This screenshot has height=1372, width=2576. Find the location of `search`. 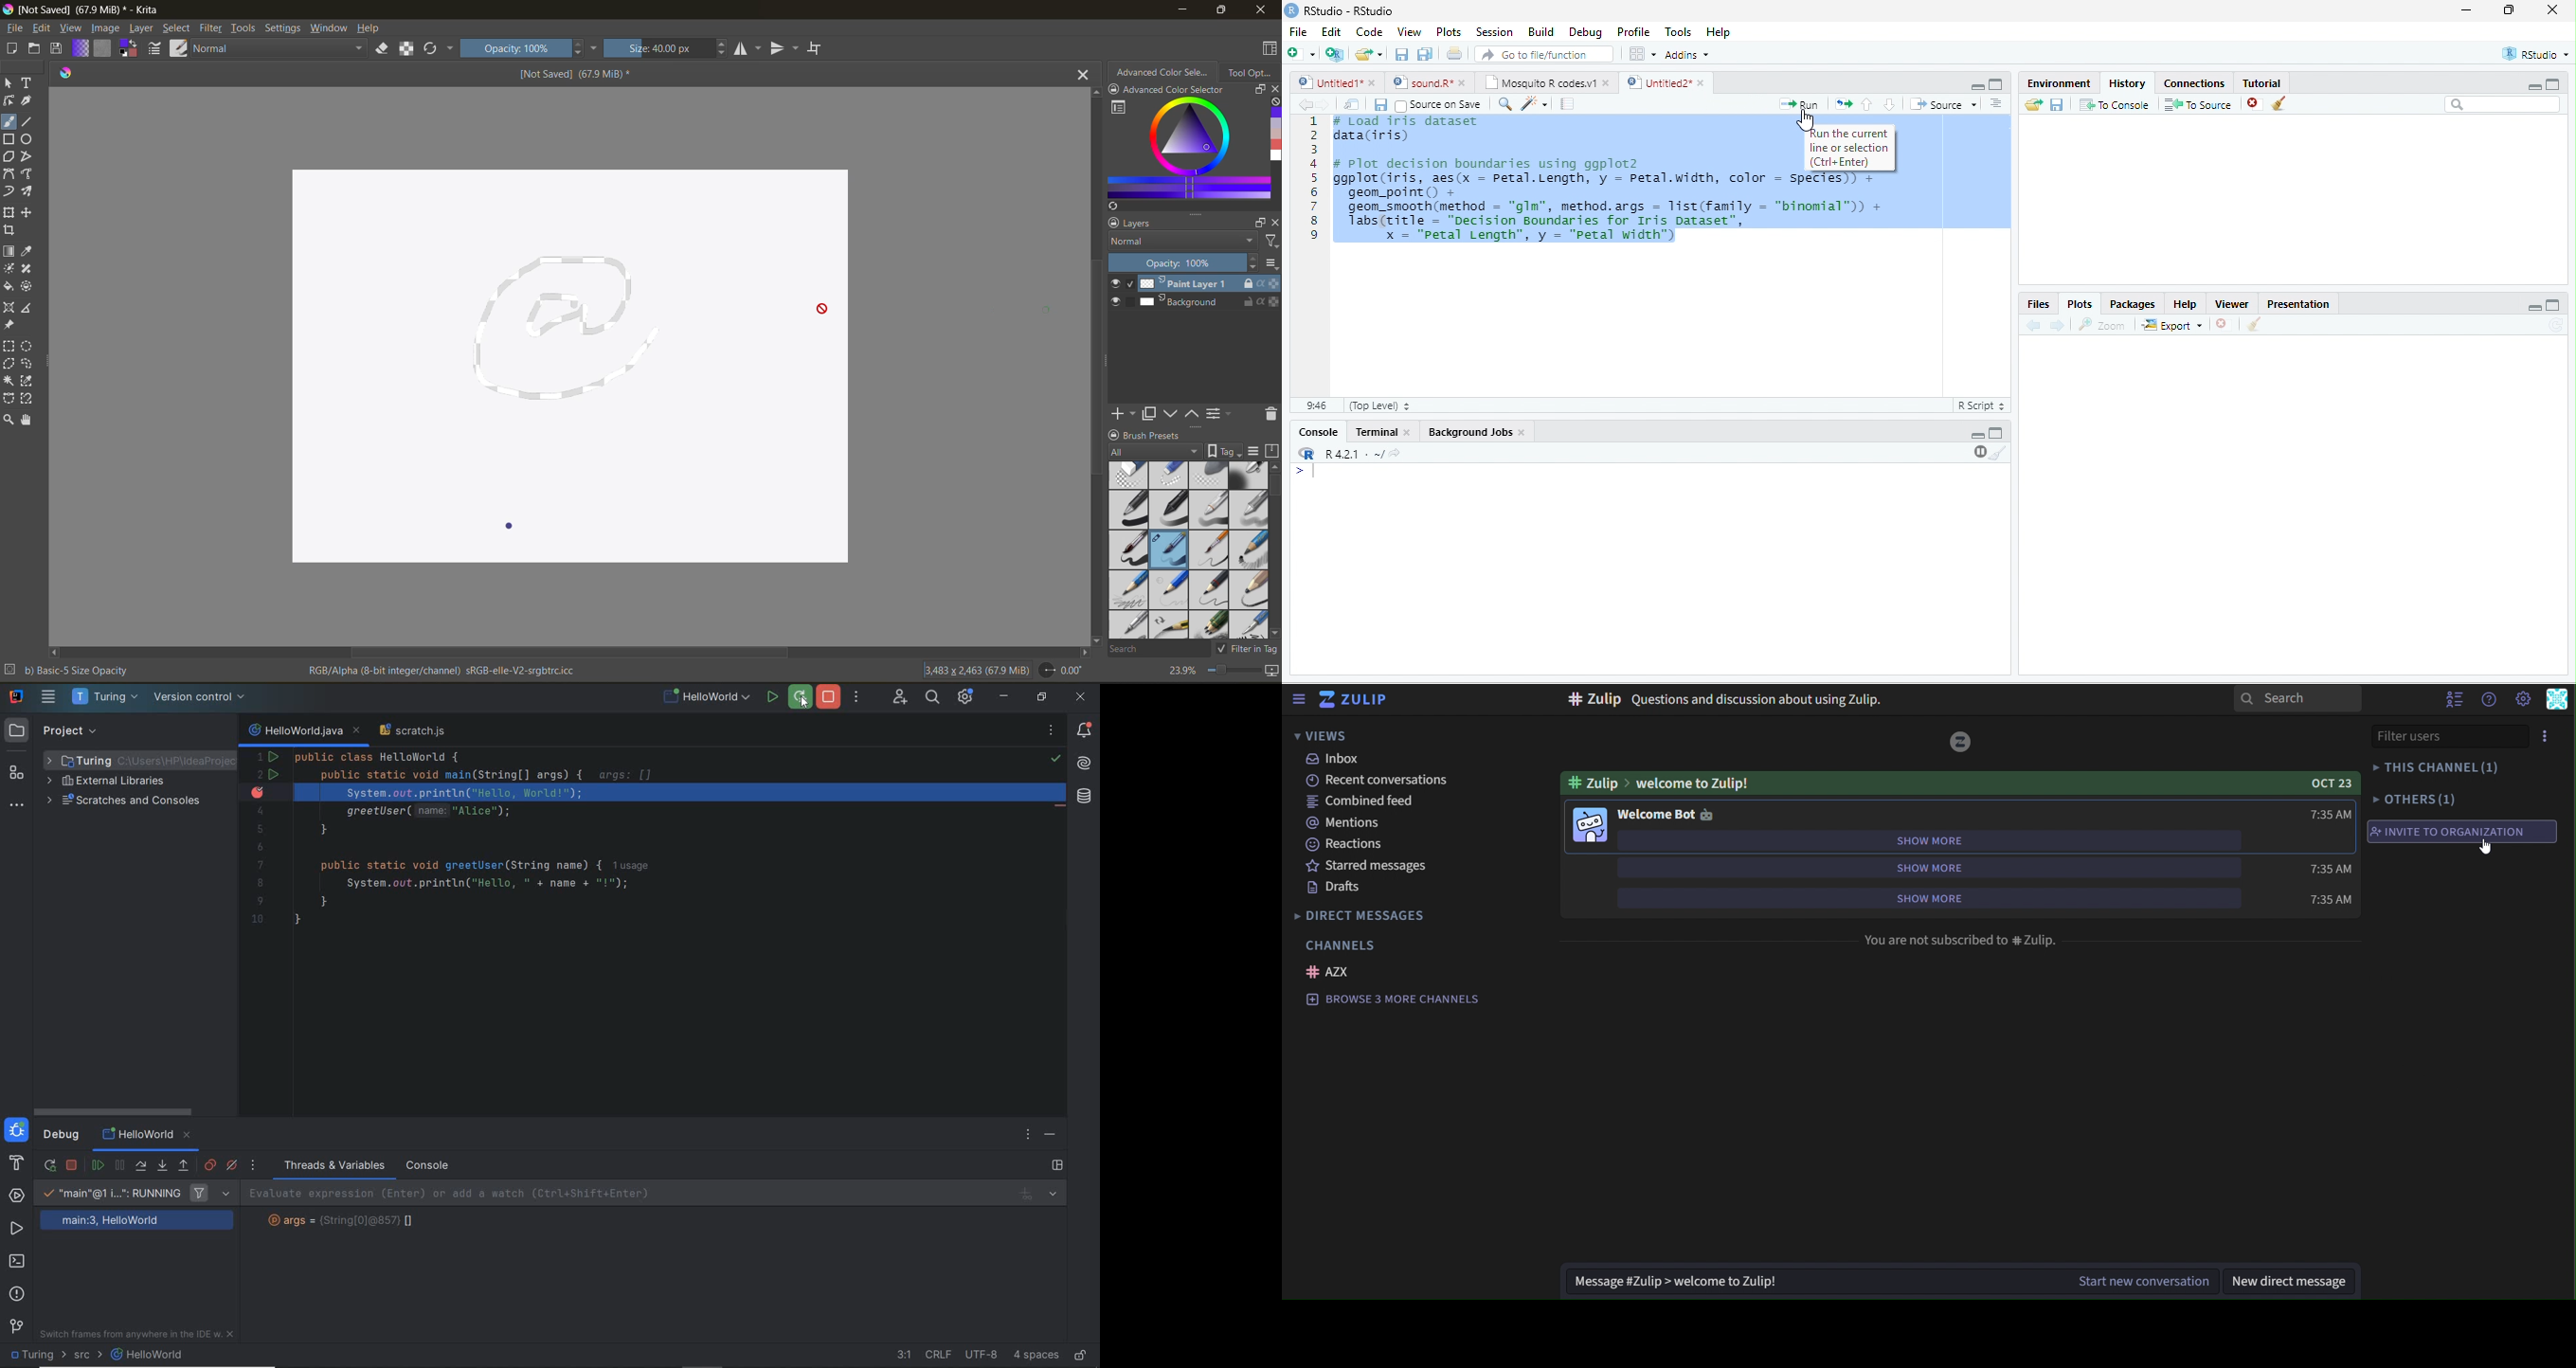

search is located at coordinates (1504, 104).